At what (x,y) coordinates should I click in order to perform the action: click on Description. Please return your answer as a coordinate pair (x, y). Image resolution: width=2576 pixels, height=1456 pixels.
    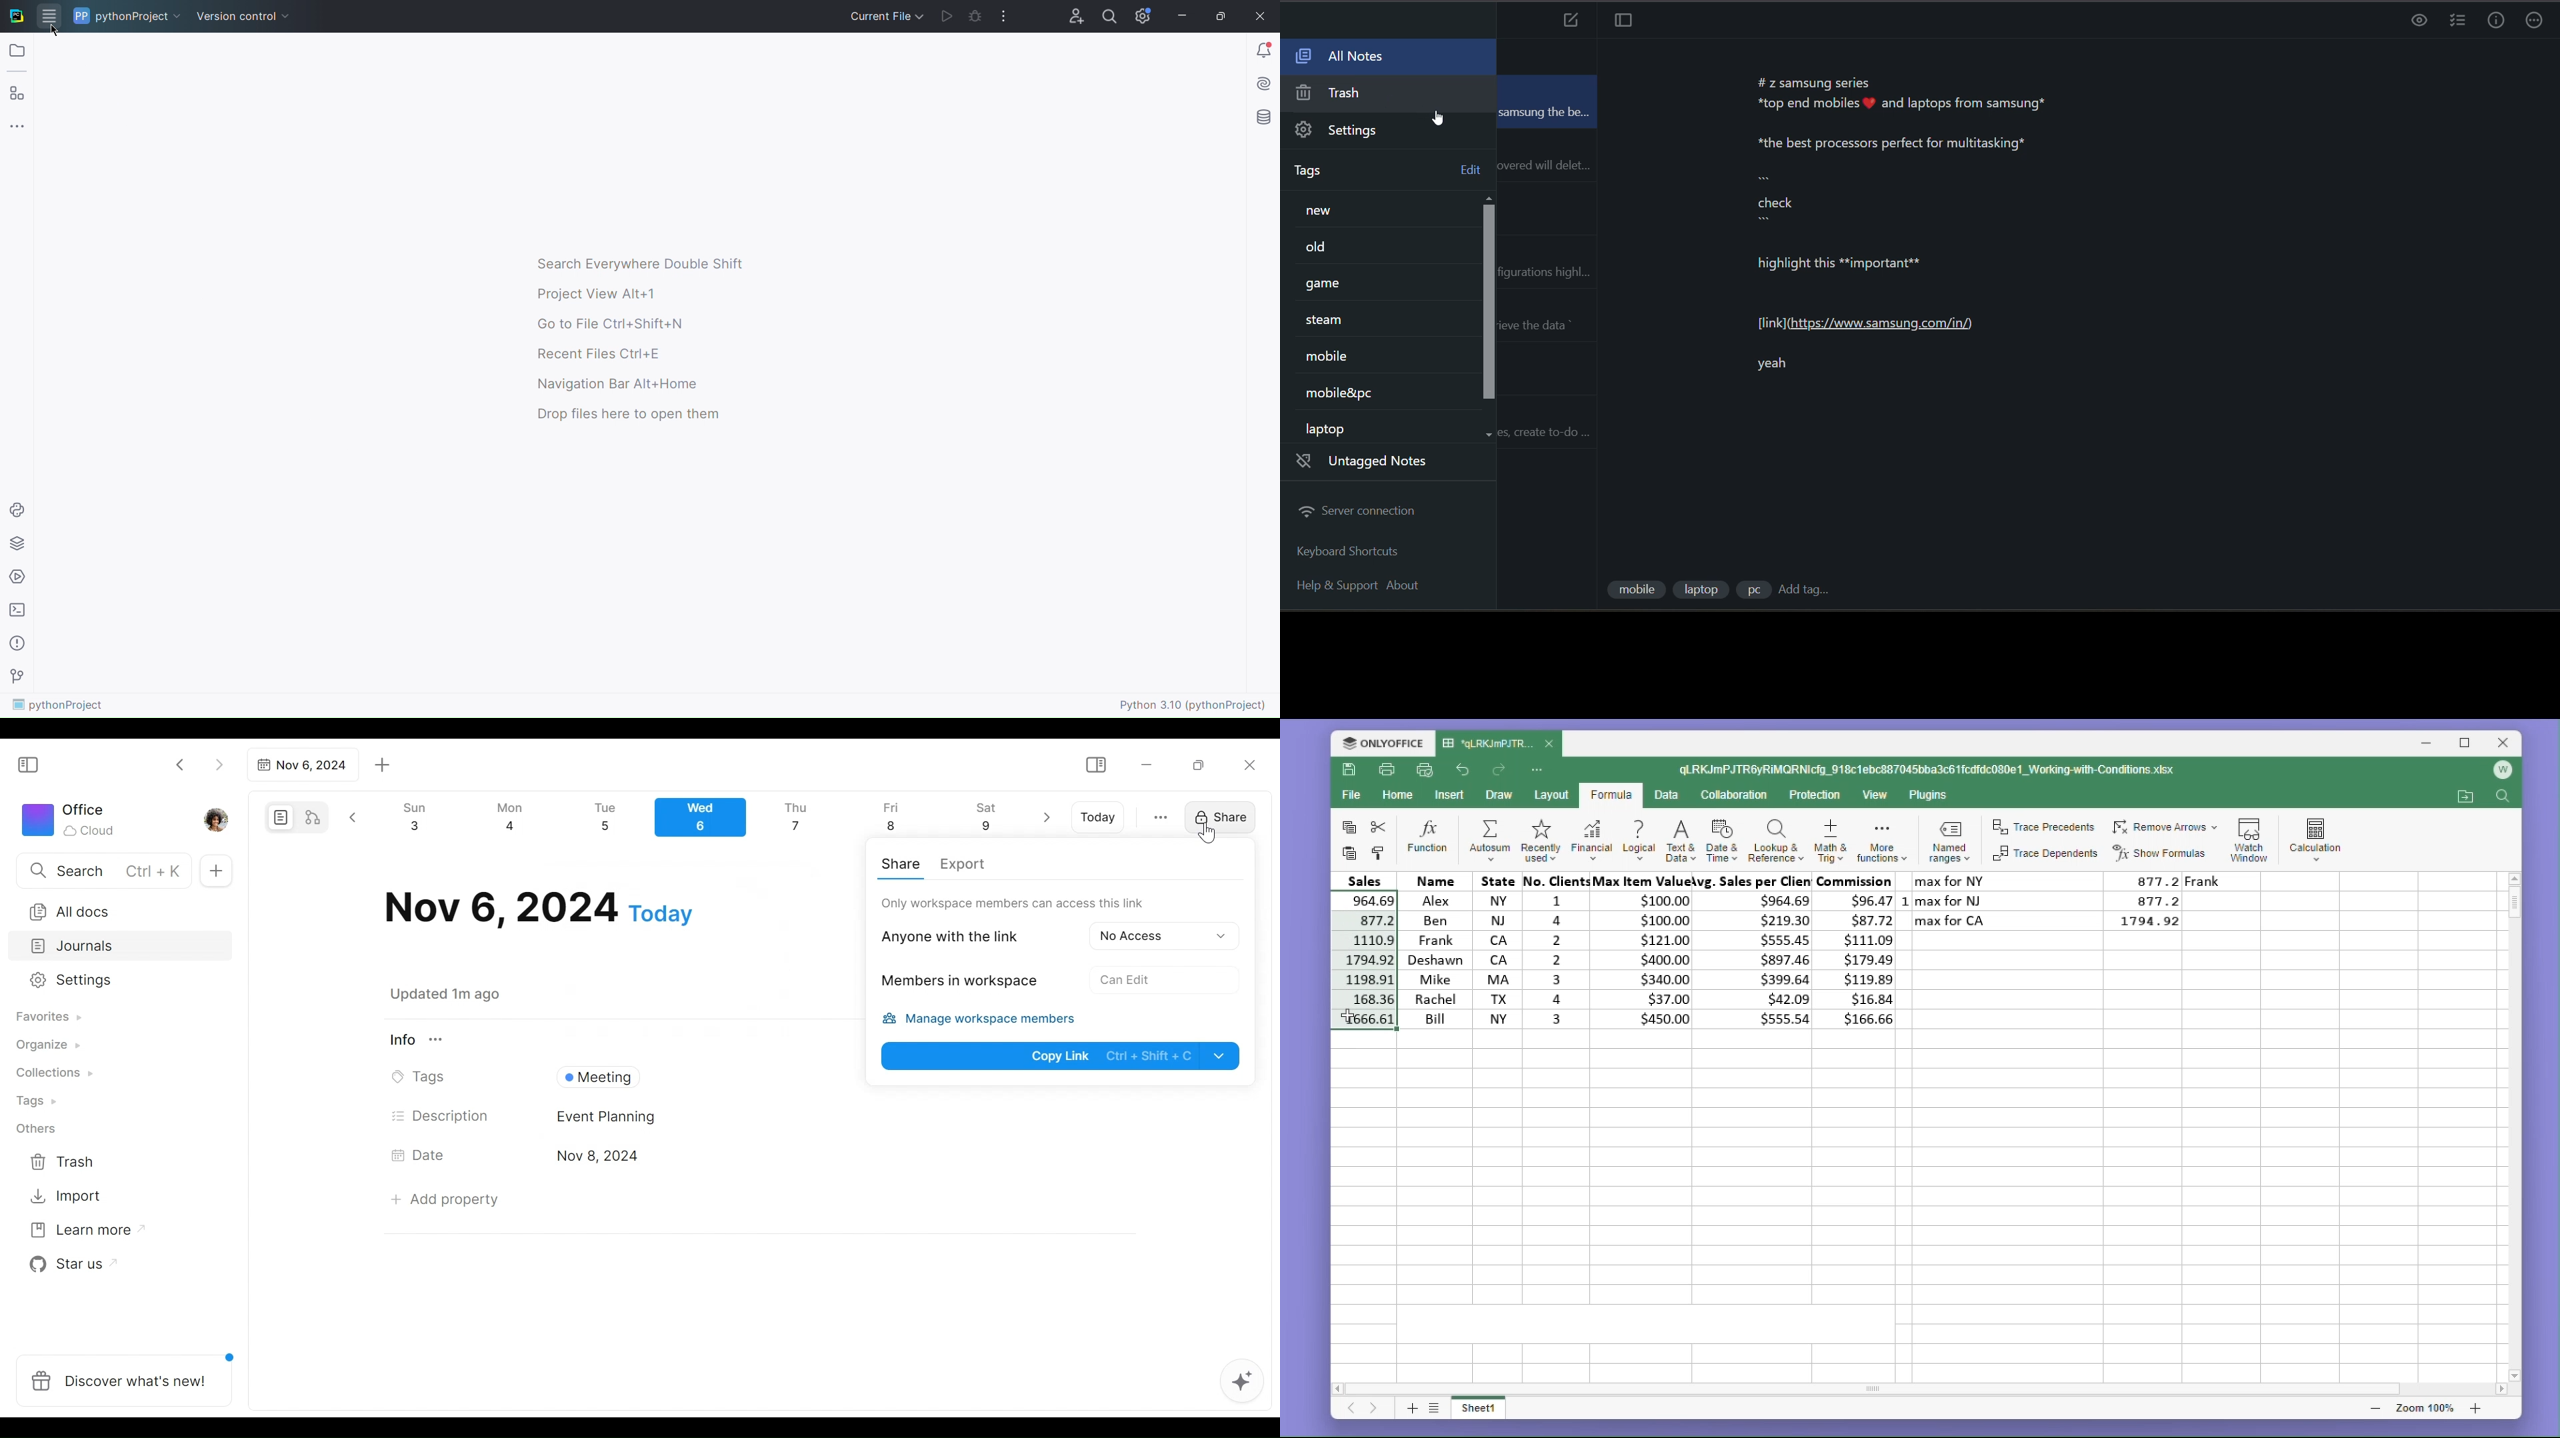
    Looking at the image, I should click on (441, 1116).